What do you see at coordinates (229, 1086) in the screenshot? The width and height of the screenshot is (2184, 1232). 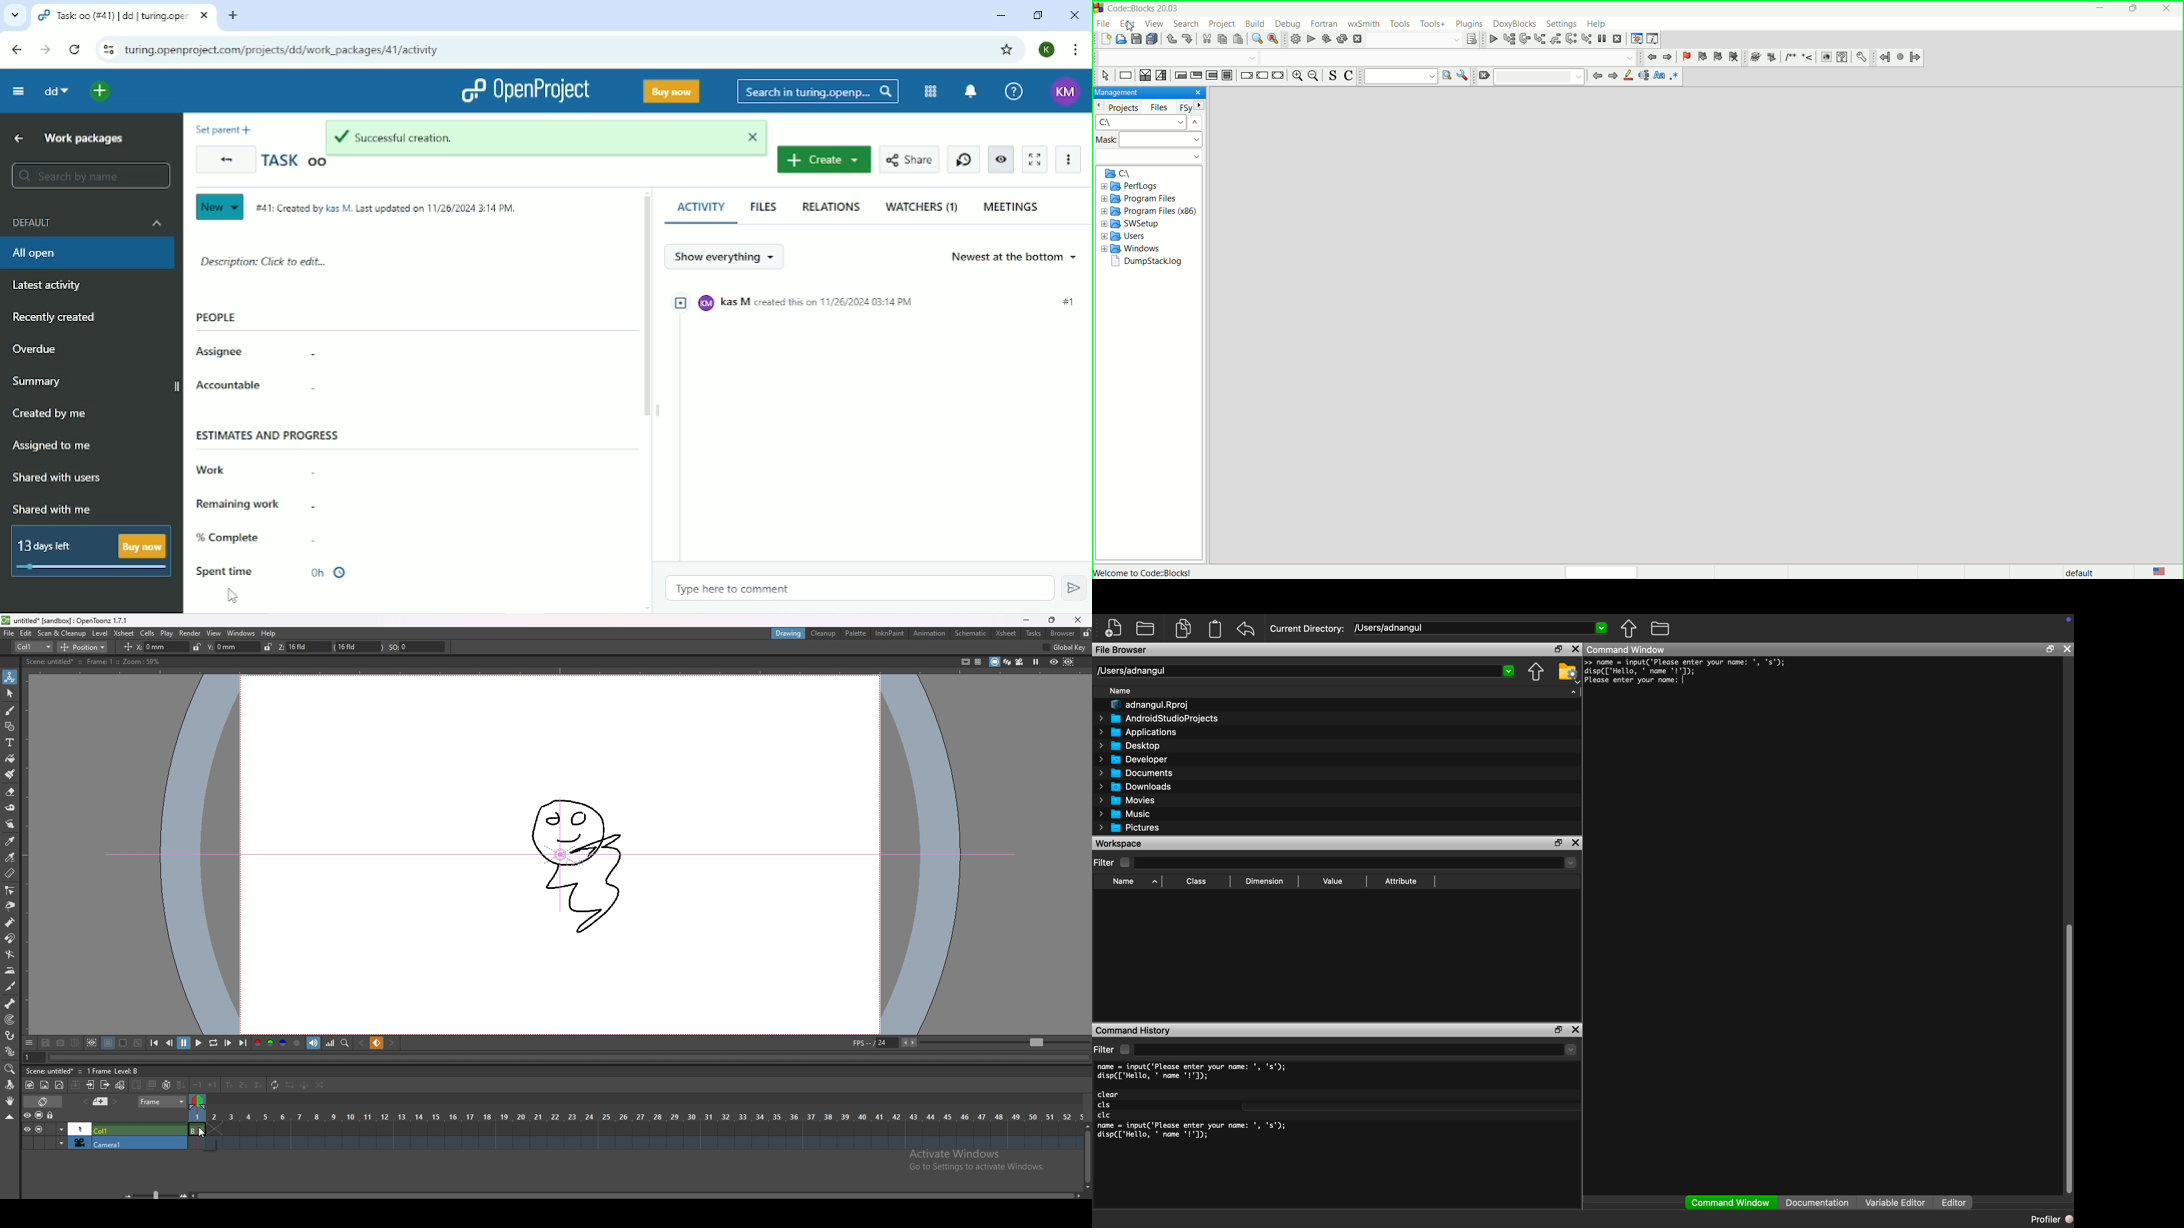 I see `reframe on 1s` at bounding box center [229, 1086].